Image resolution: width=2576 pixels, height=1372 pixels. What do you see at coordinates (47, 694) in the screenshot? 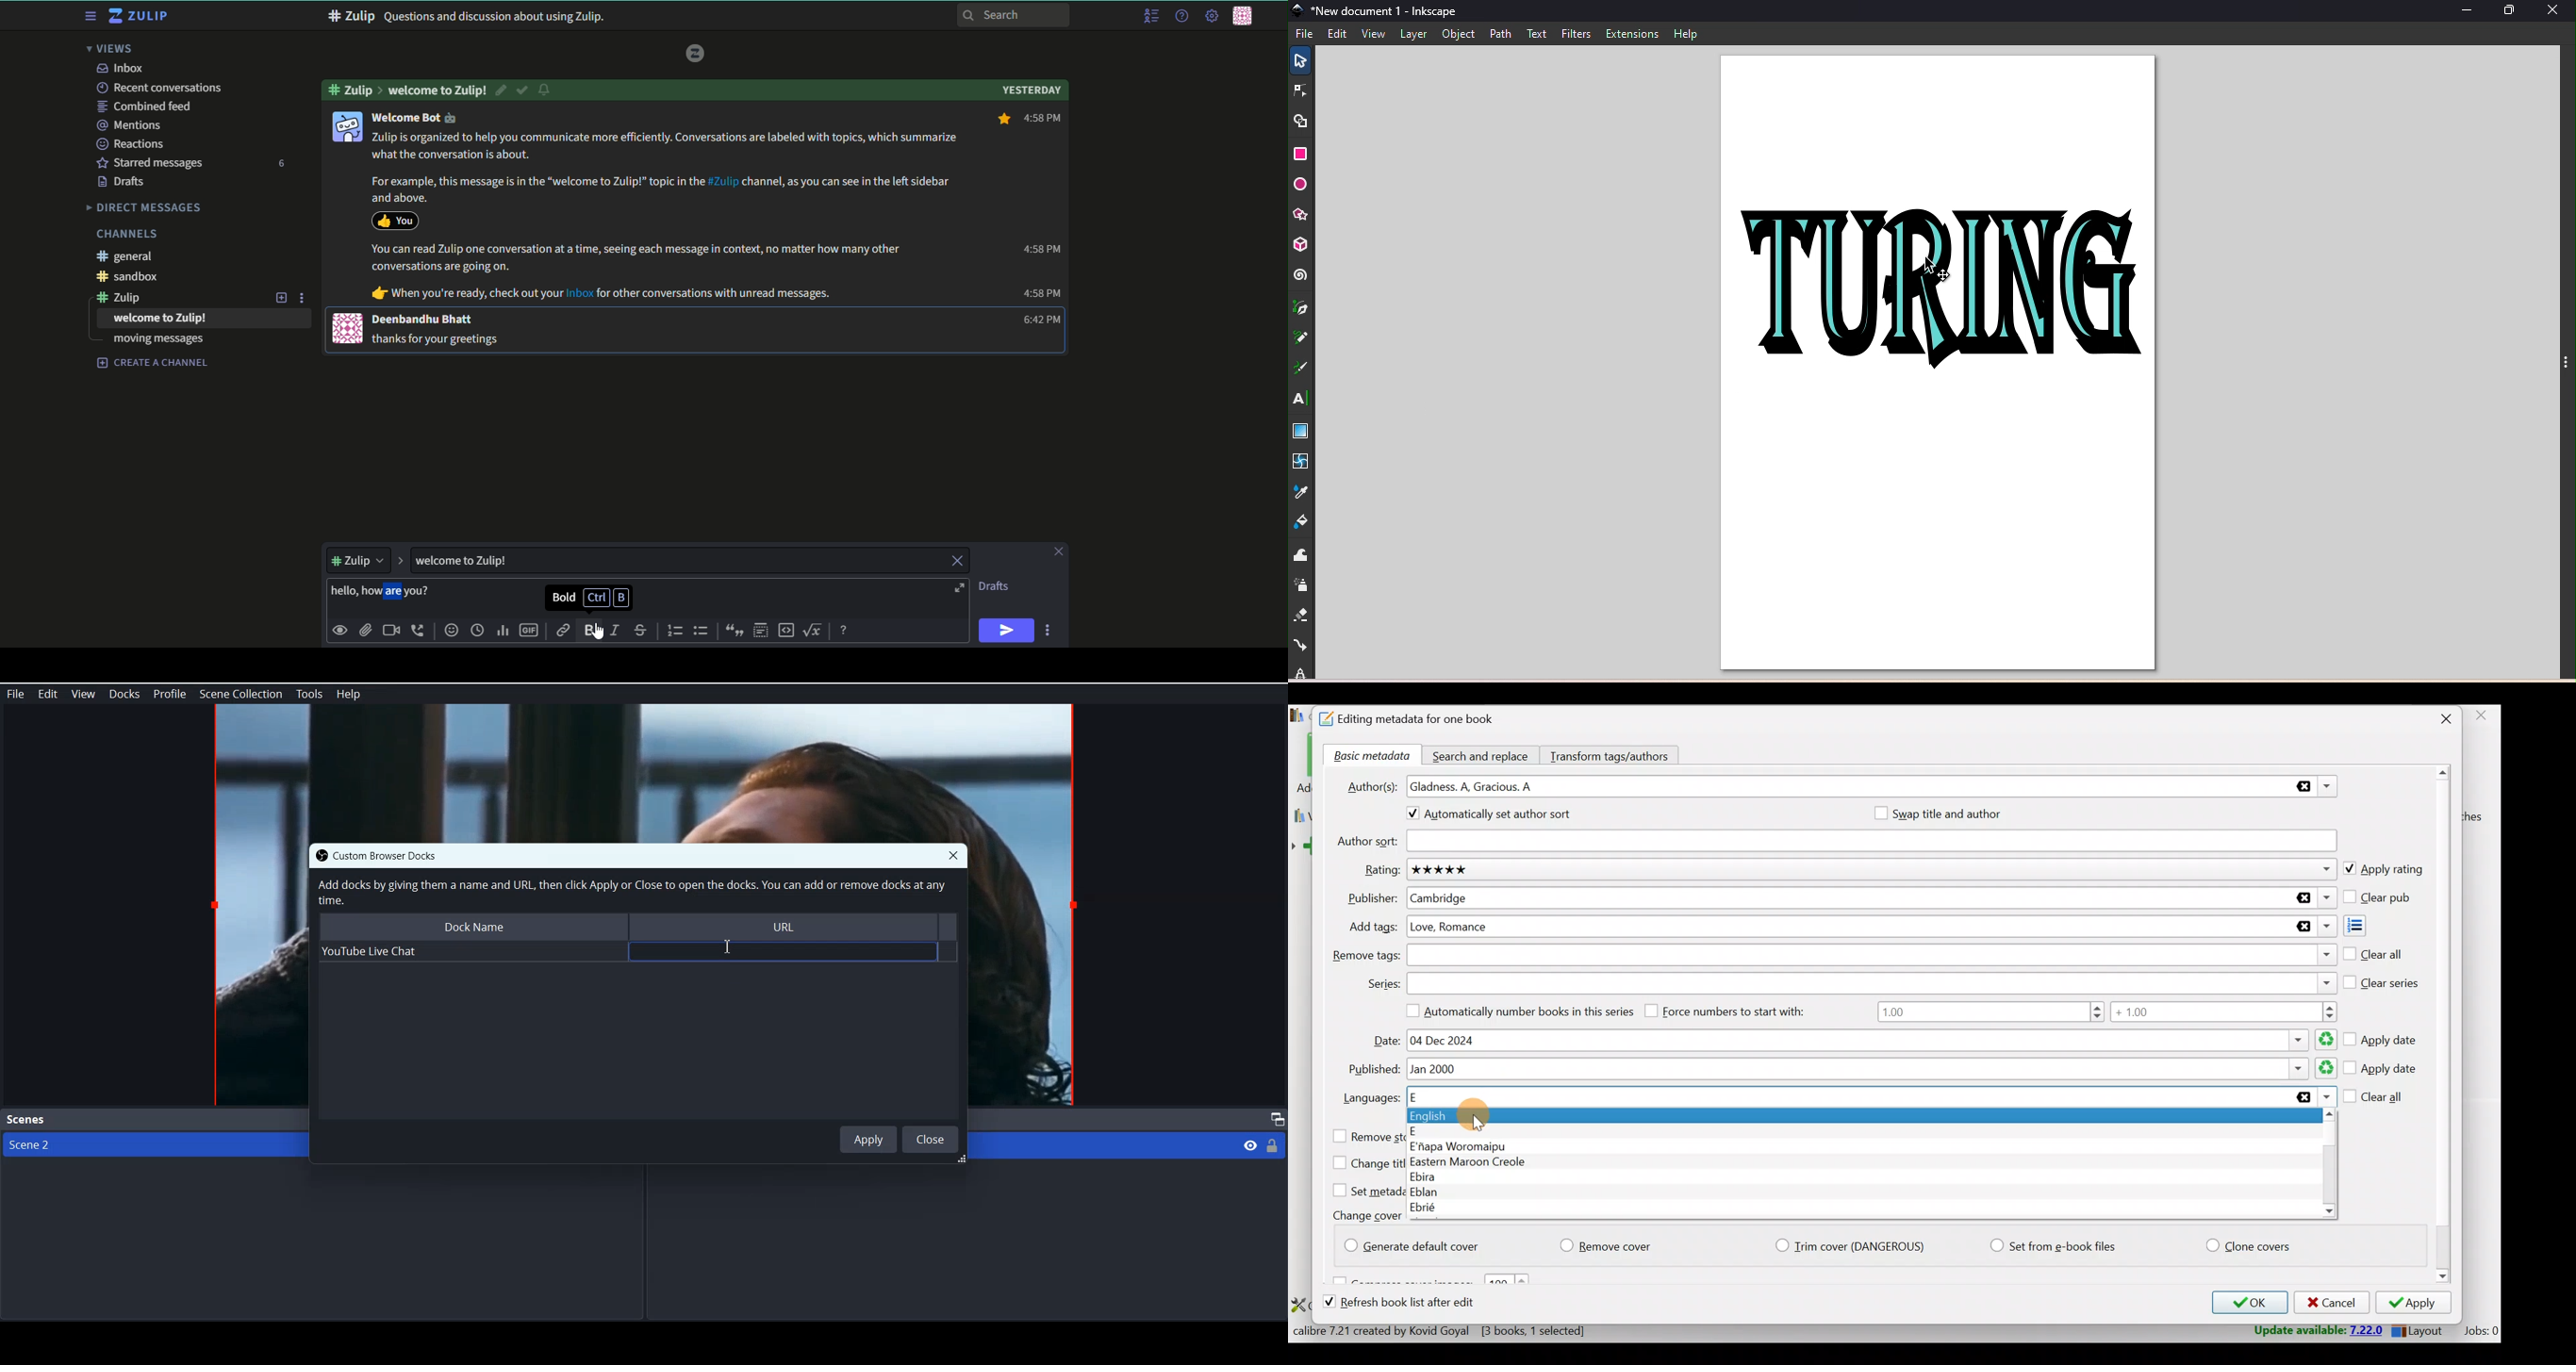
I see `Edit` at bounding box center [47, 694].